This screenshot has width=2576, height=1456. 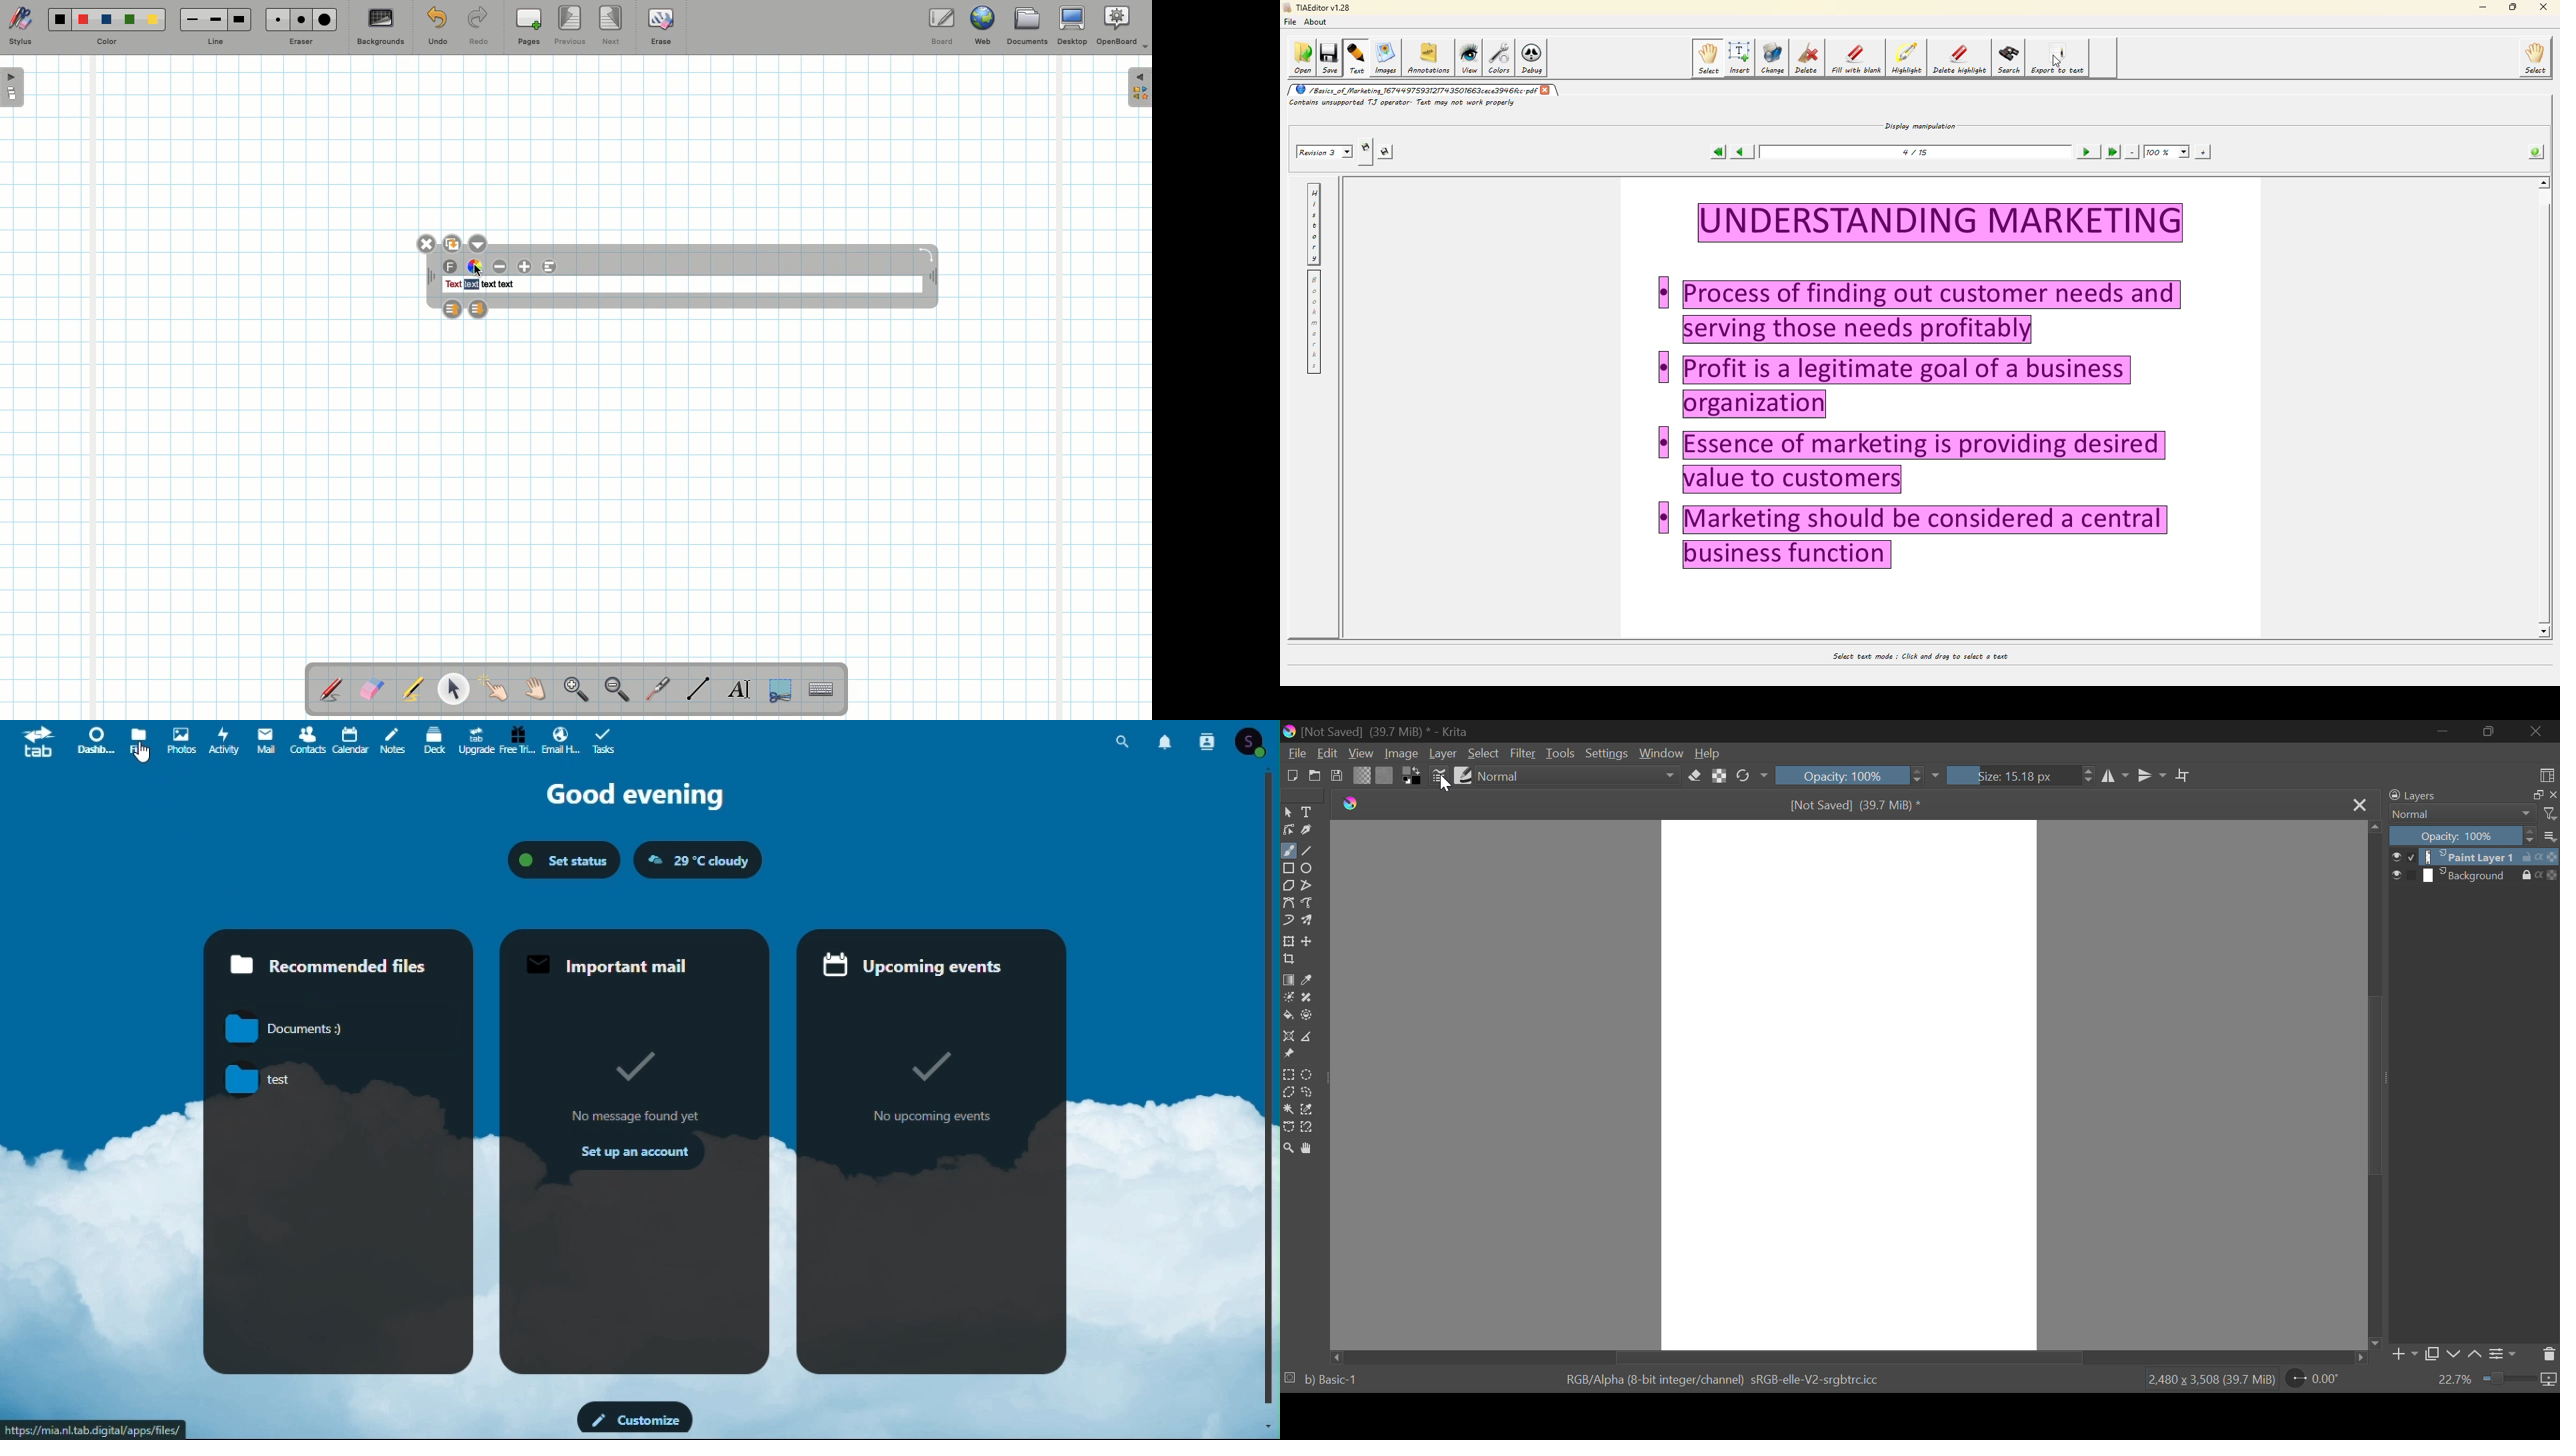 What do you see at coordinates (138, 743) in the screenshot?
I see `files` at bounding box center [138, 743].